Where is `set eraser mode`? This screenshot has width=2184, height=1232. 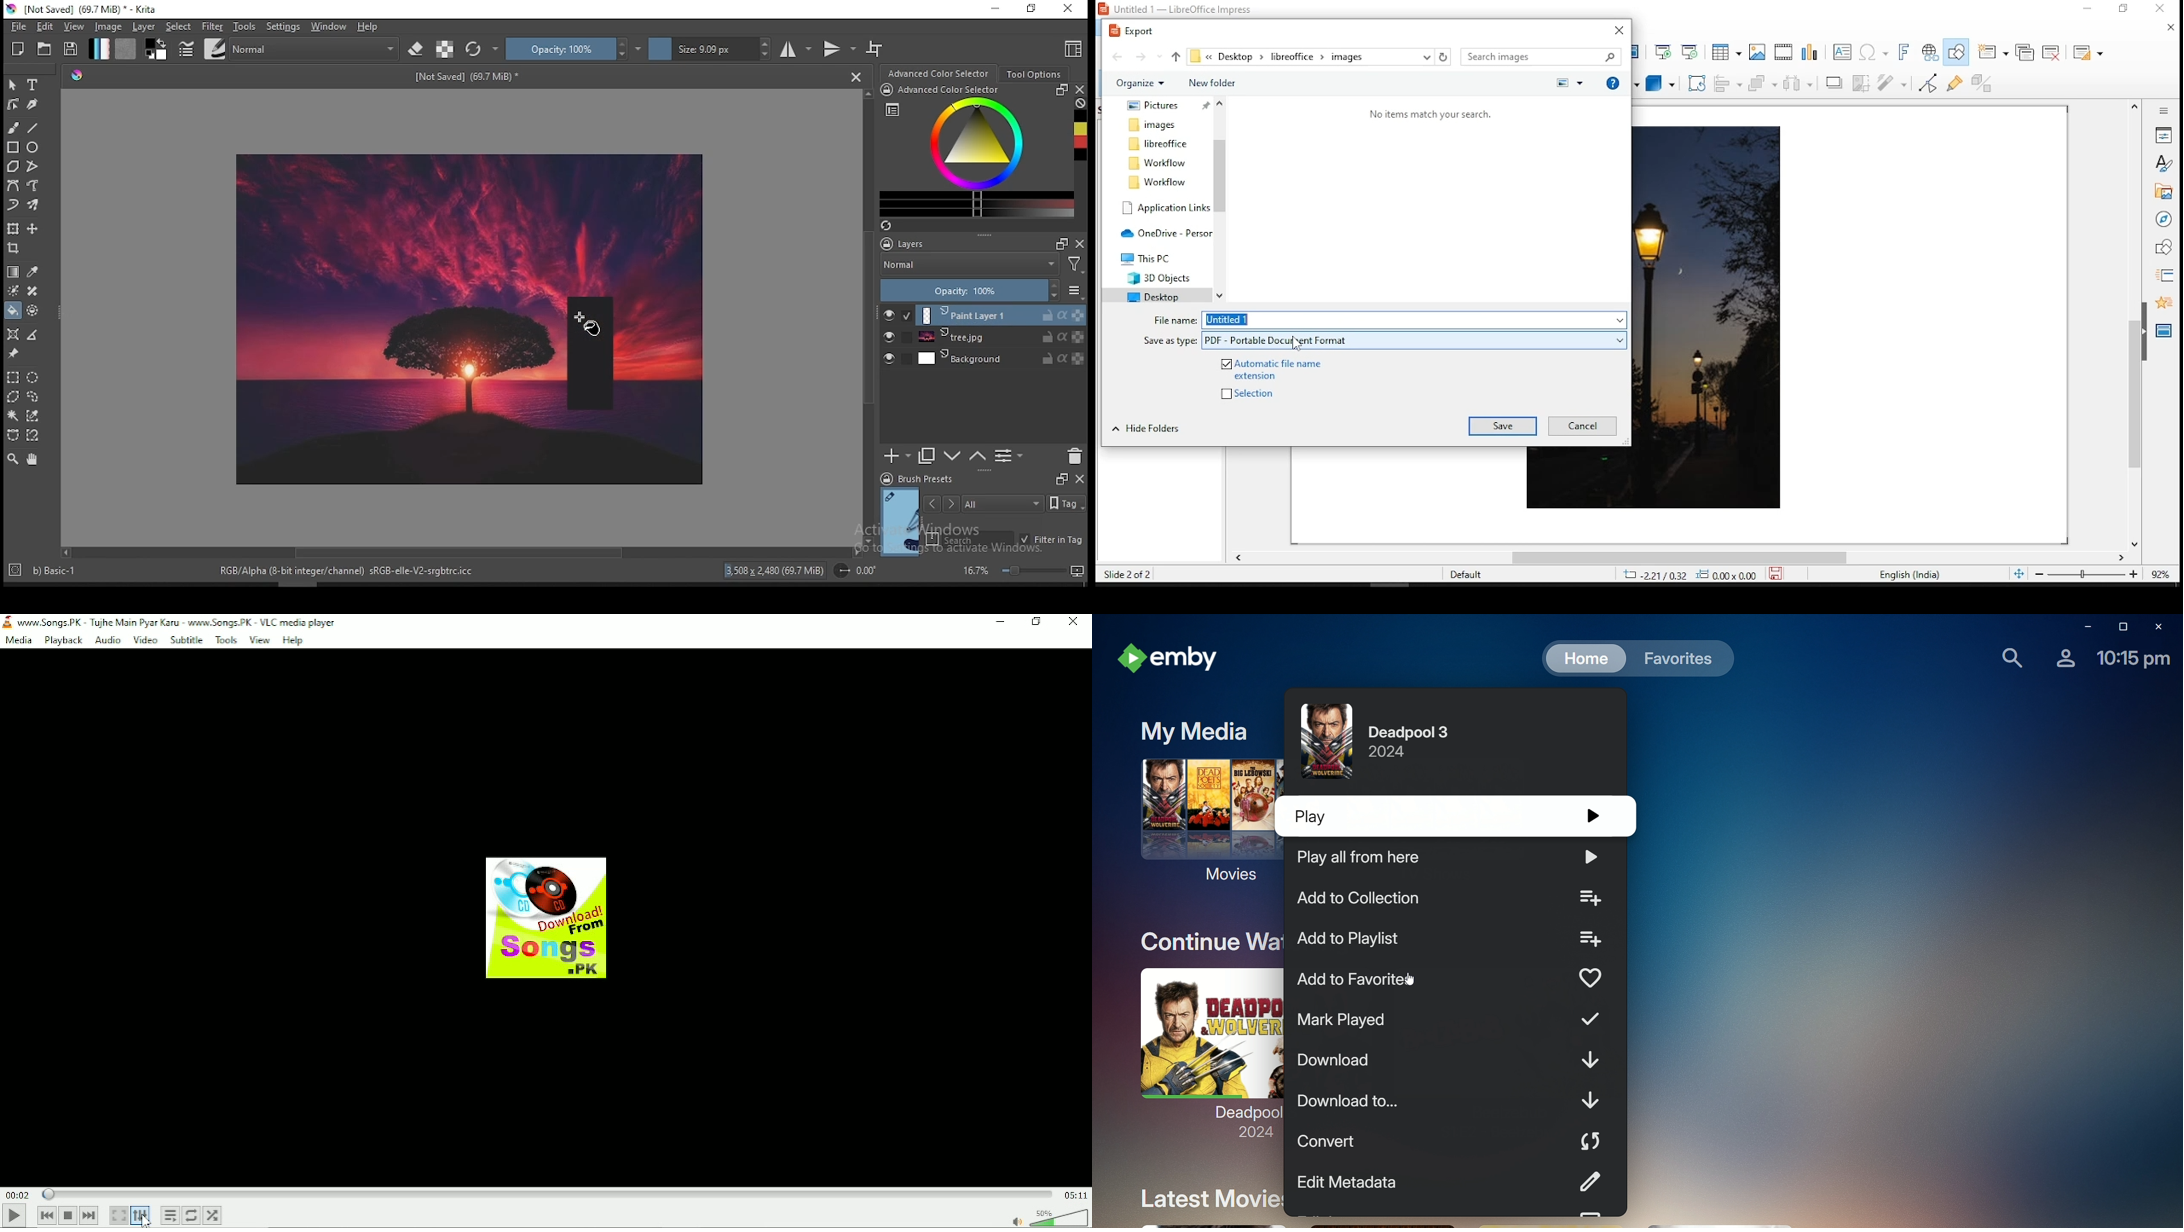
set eraser mode is located at coordinates (418, 48).